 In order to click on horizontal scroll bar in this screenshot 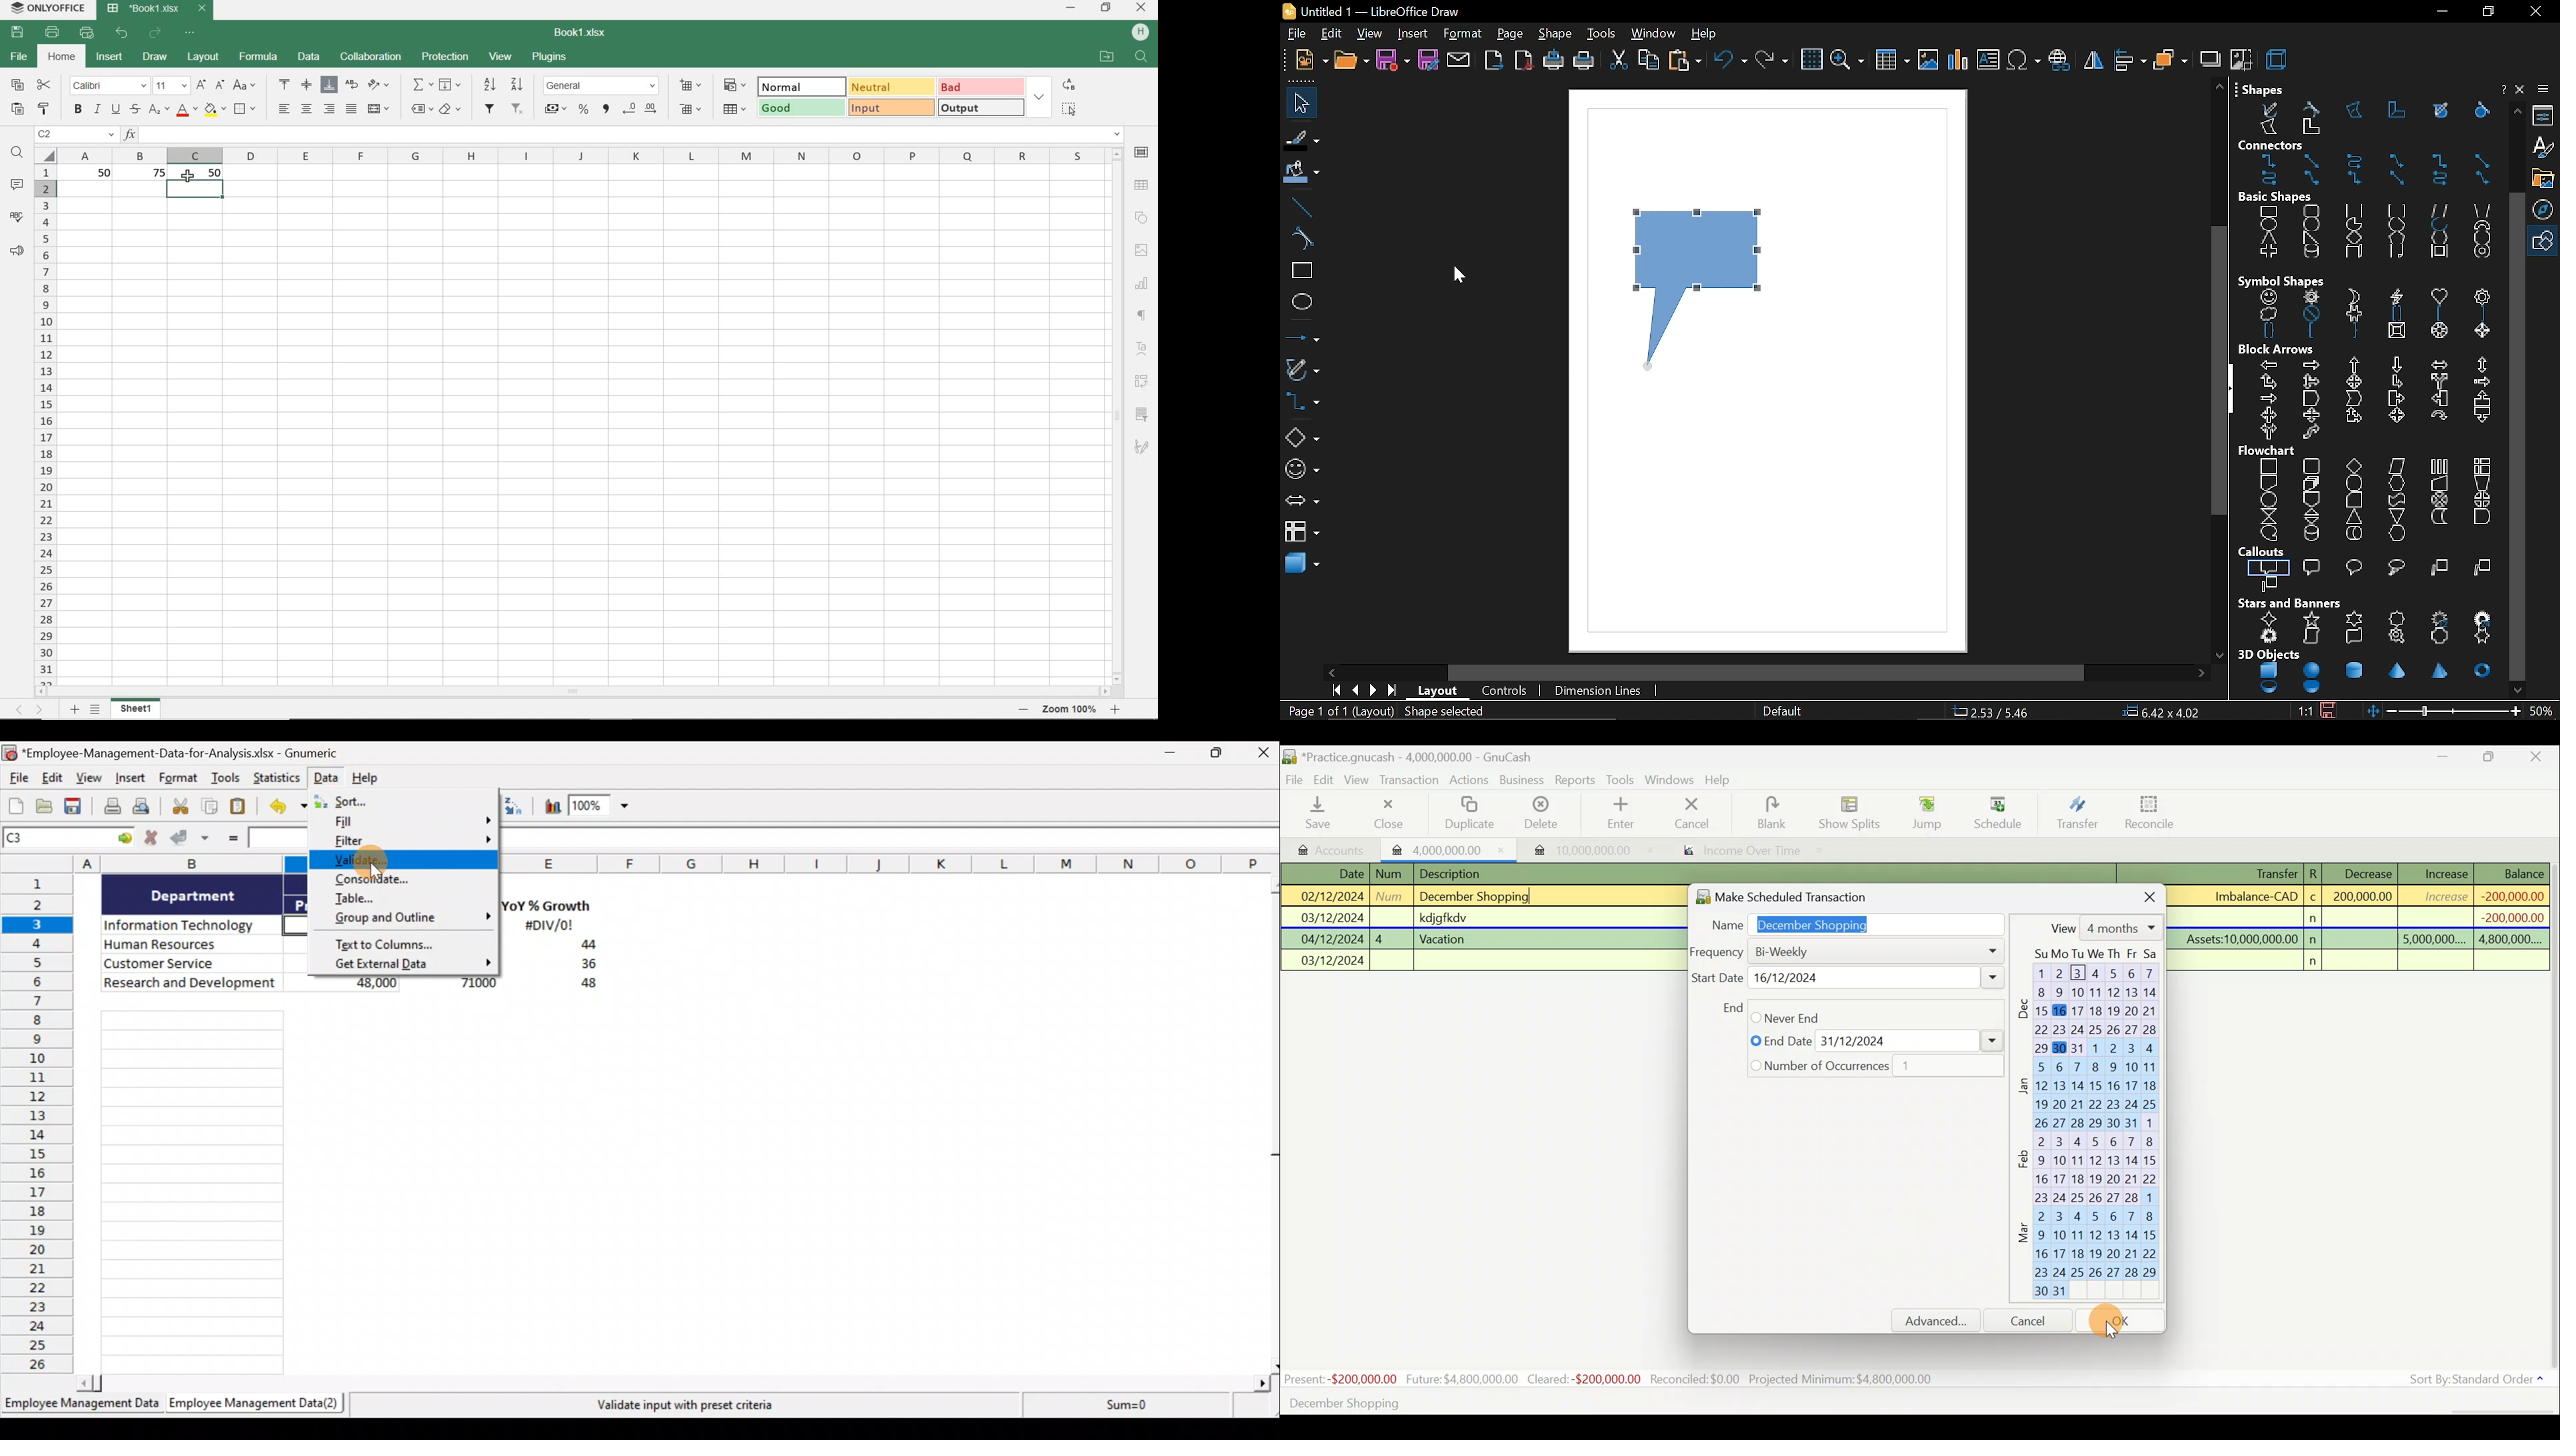, I will do `click(1767, 672)`.